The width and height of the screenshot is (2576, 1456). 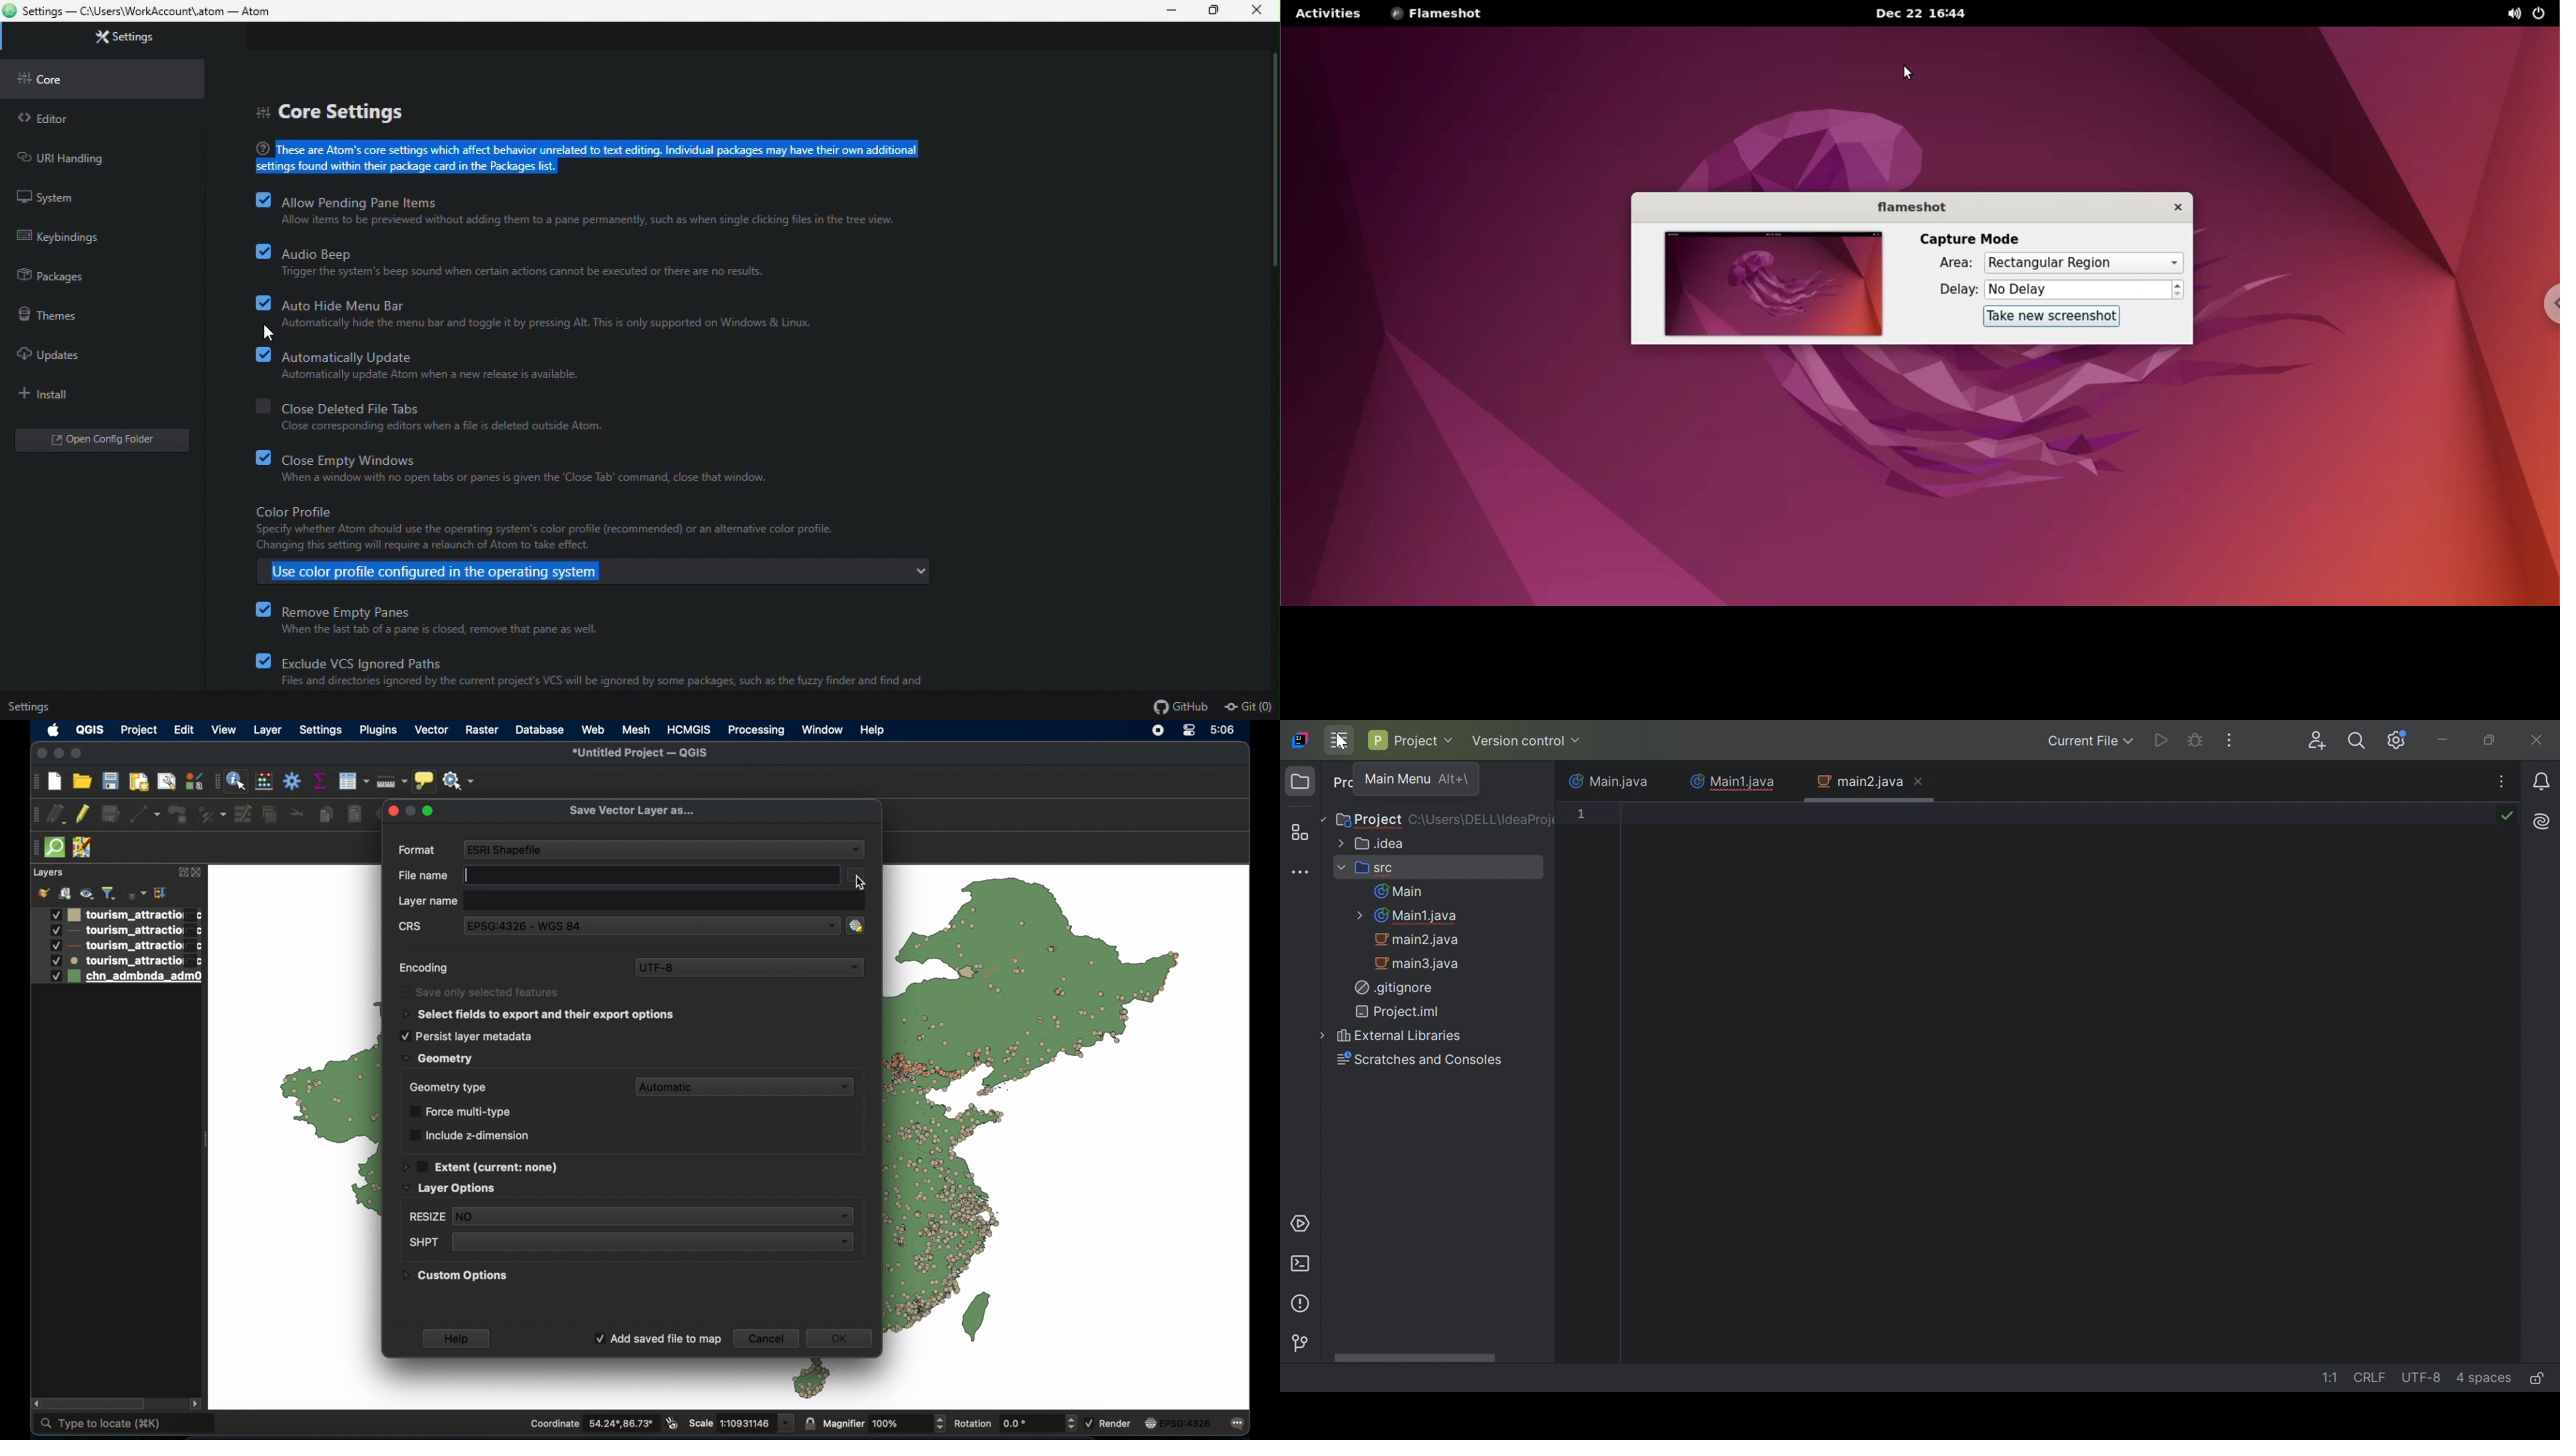 What do you see at coordinates (423, 968) in the screenshot?
I see `encoding` at bounding box center [423, 968].